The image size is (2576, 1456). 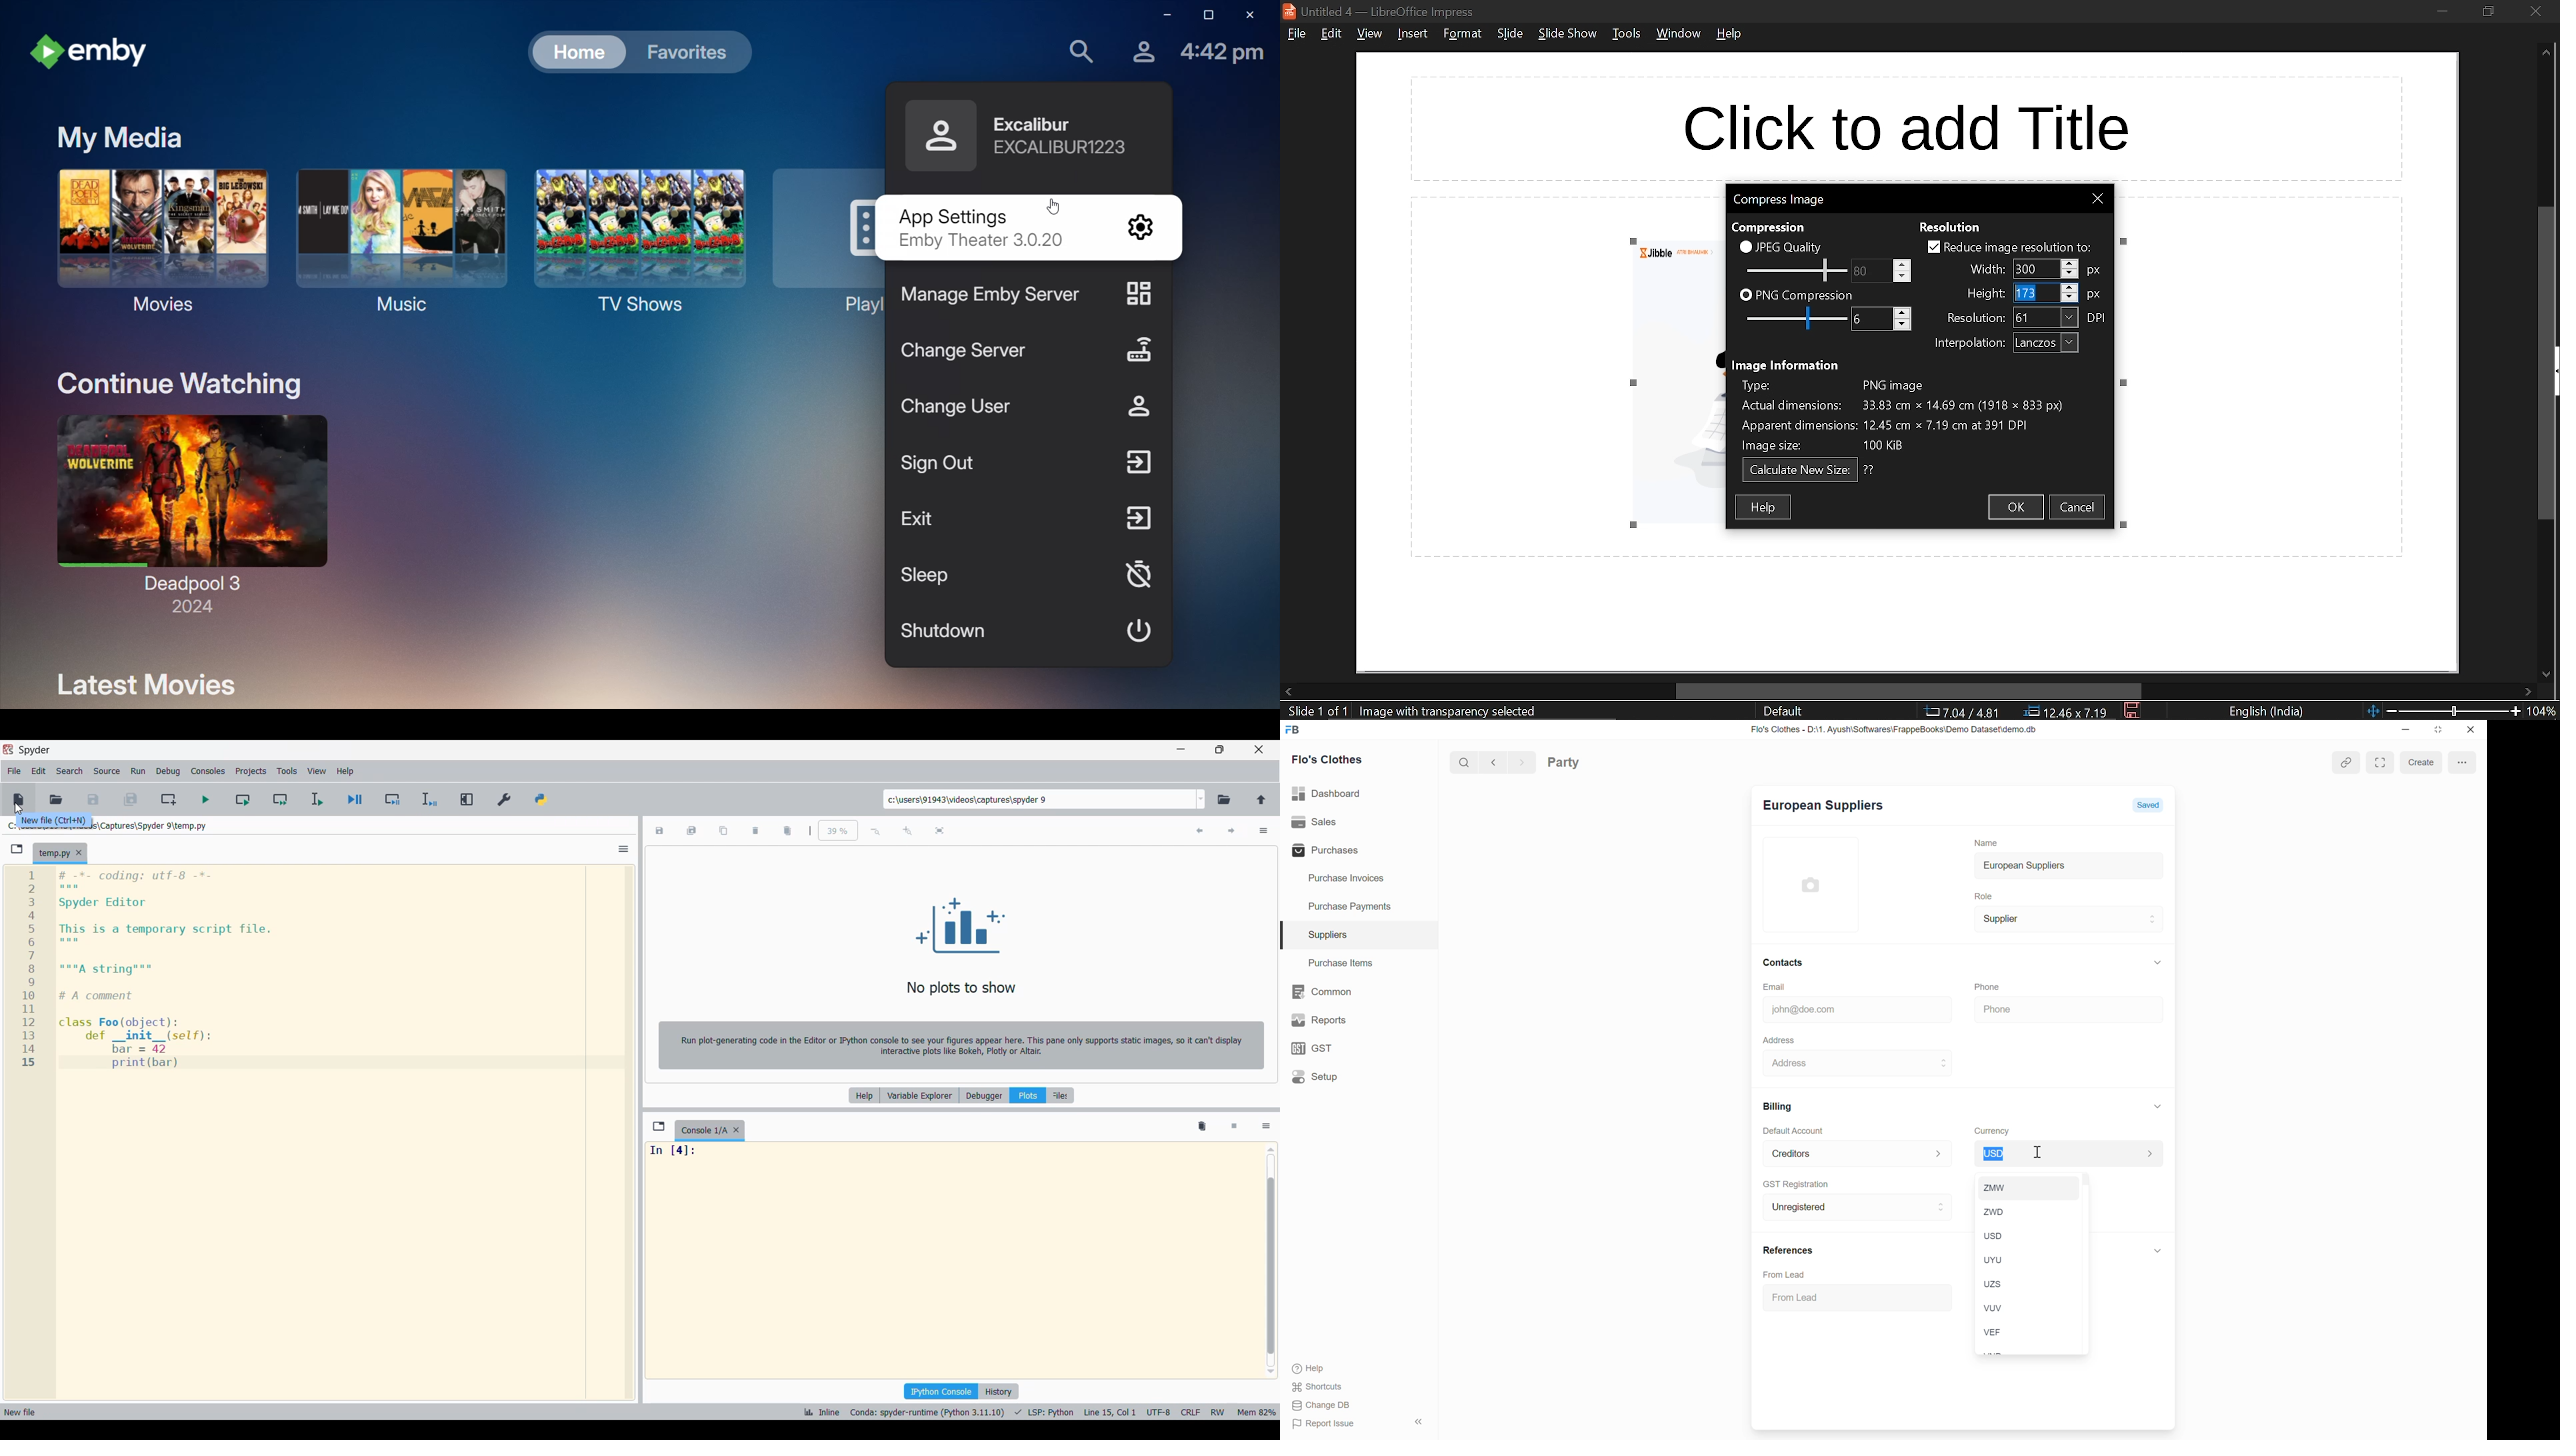 What do you see at coordinates (941, 1391) in the screenshot?
I see `IPython console` at bounding box center [941, 1391].